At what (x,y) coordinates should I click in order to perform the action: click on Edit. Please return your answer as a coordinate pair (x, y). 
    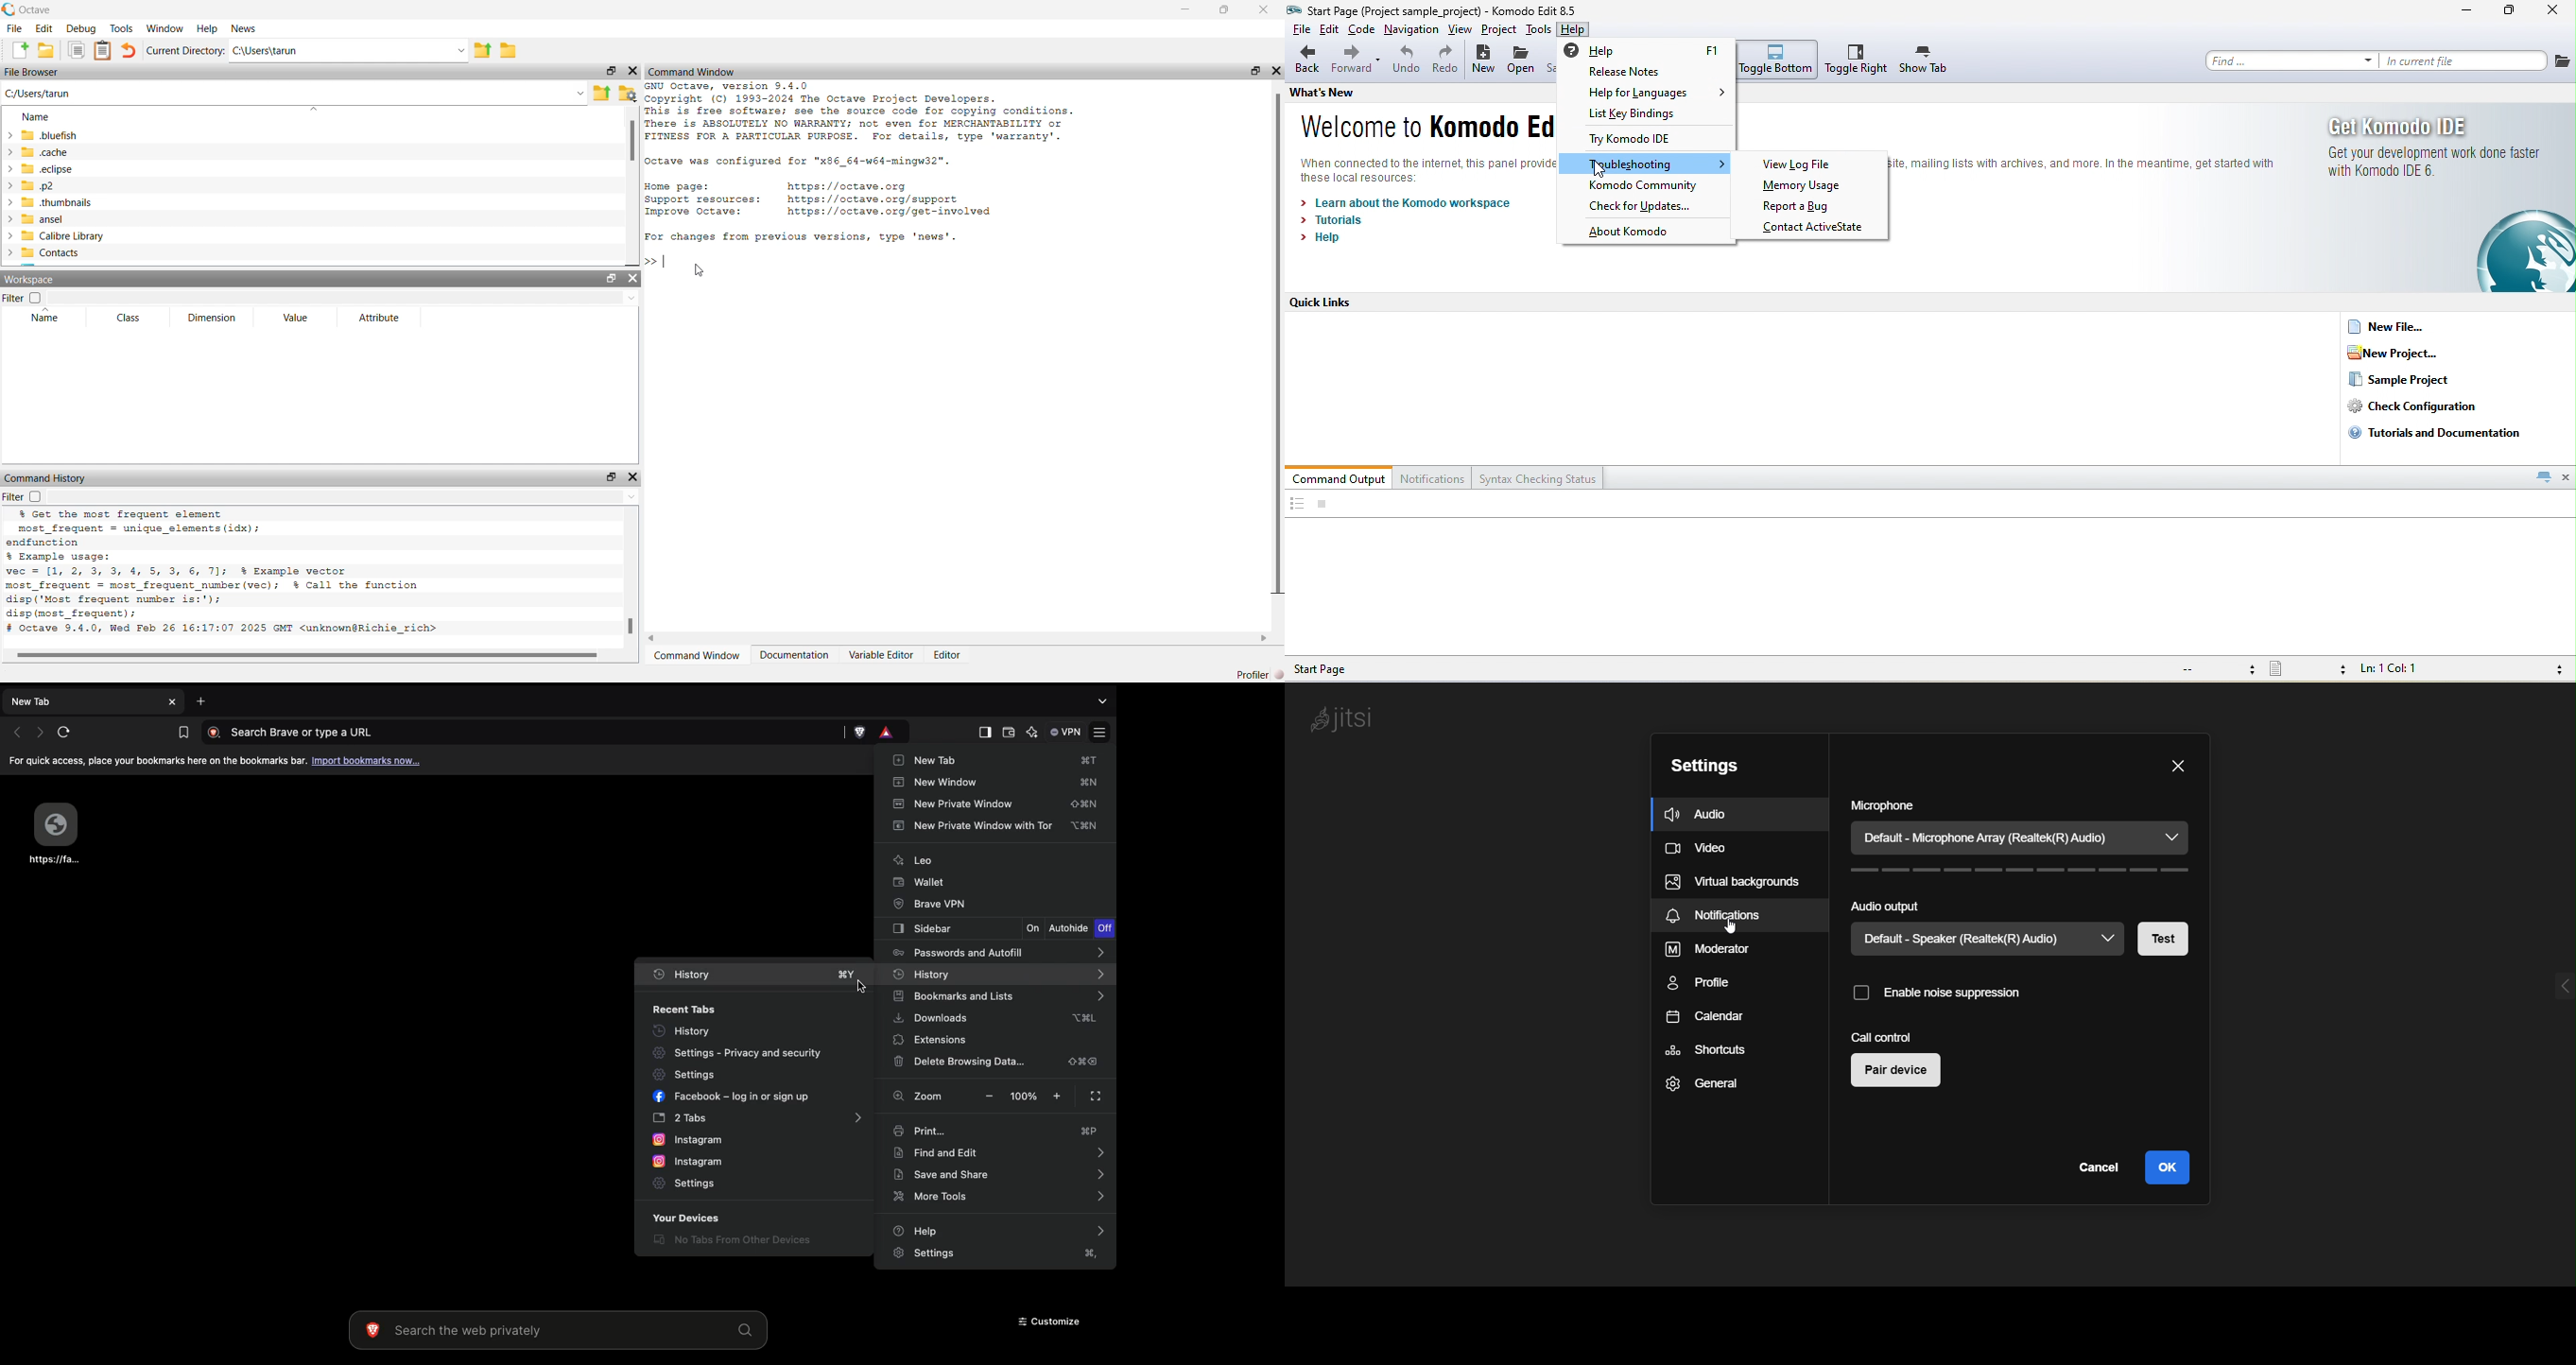
    Looking at the image, I should click on (45, 28).